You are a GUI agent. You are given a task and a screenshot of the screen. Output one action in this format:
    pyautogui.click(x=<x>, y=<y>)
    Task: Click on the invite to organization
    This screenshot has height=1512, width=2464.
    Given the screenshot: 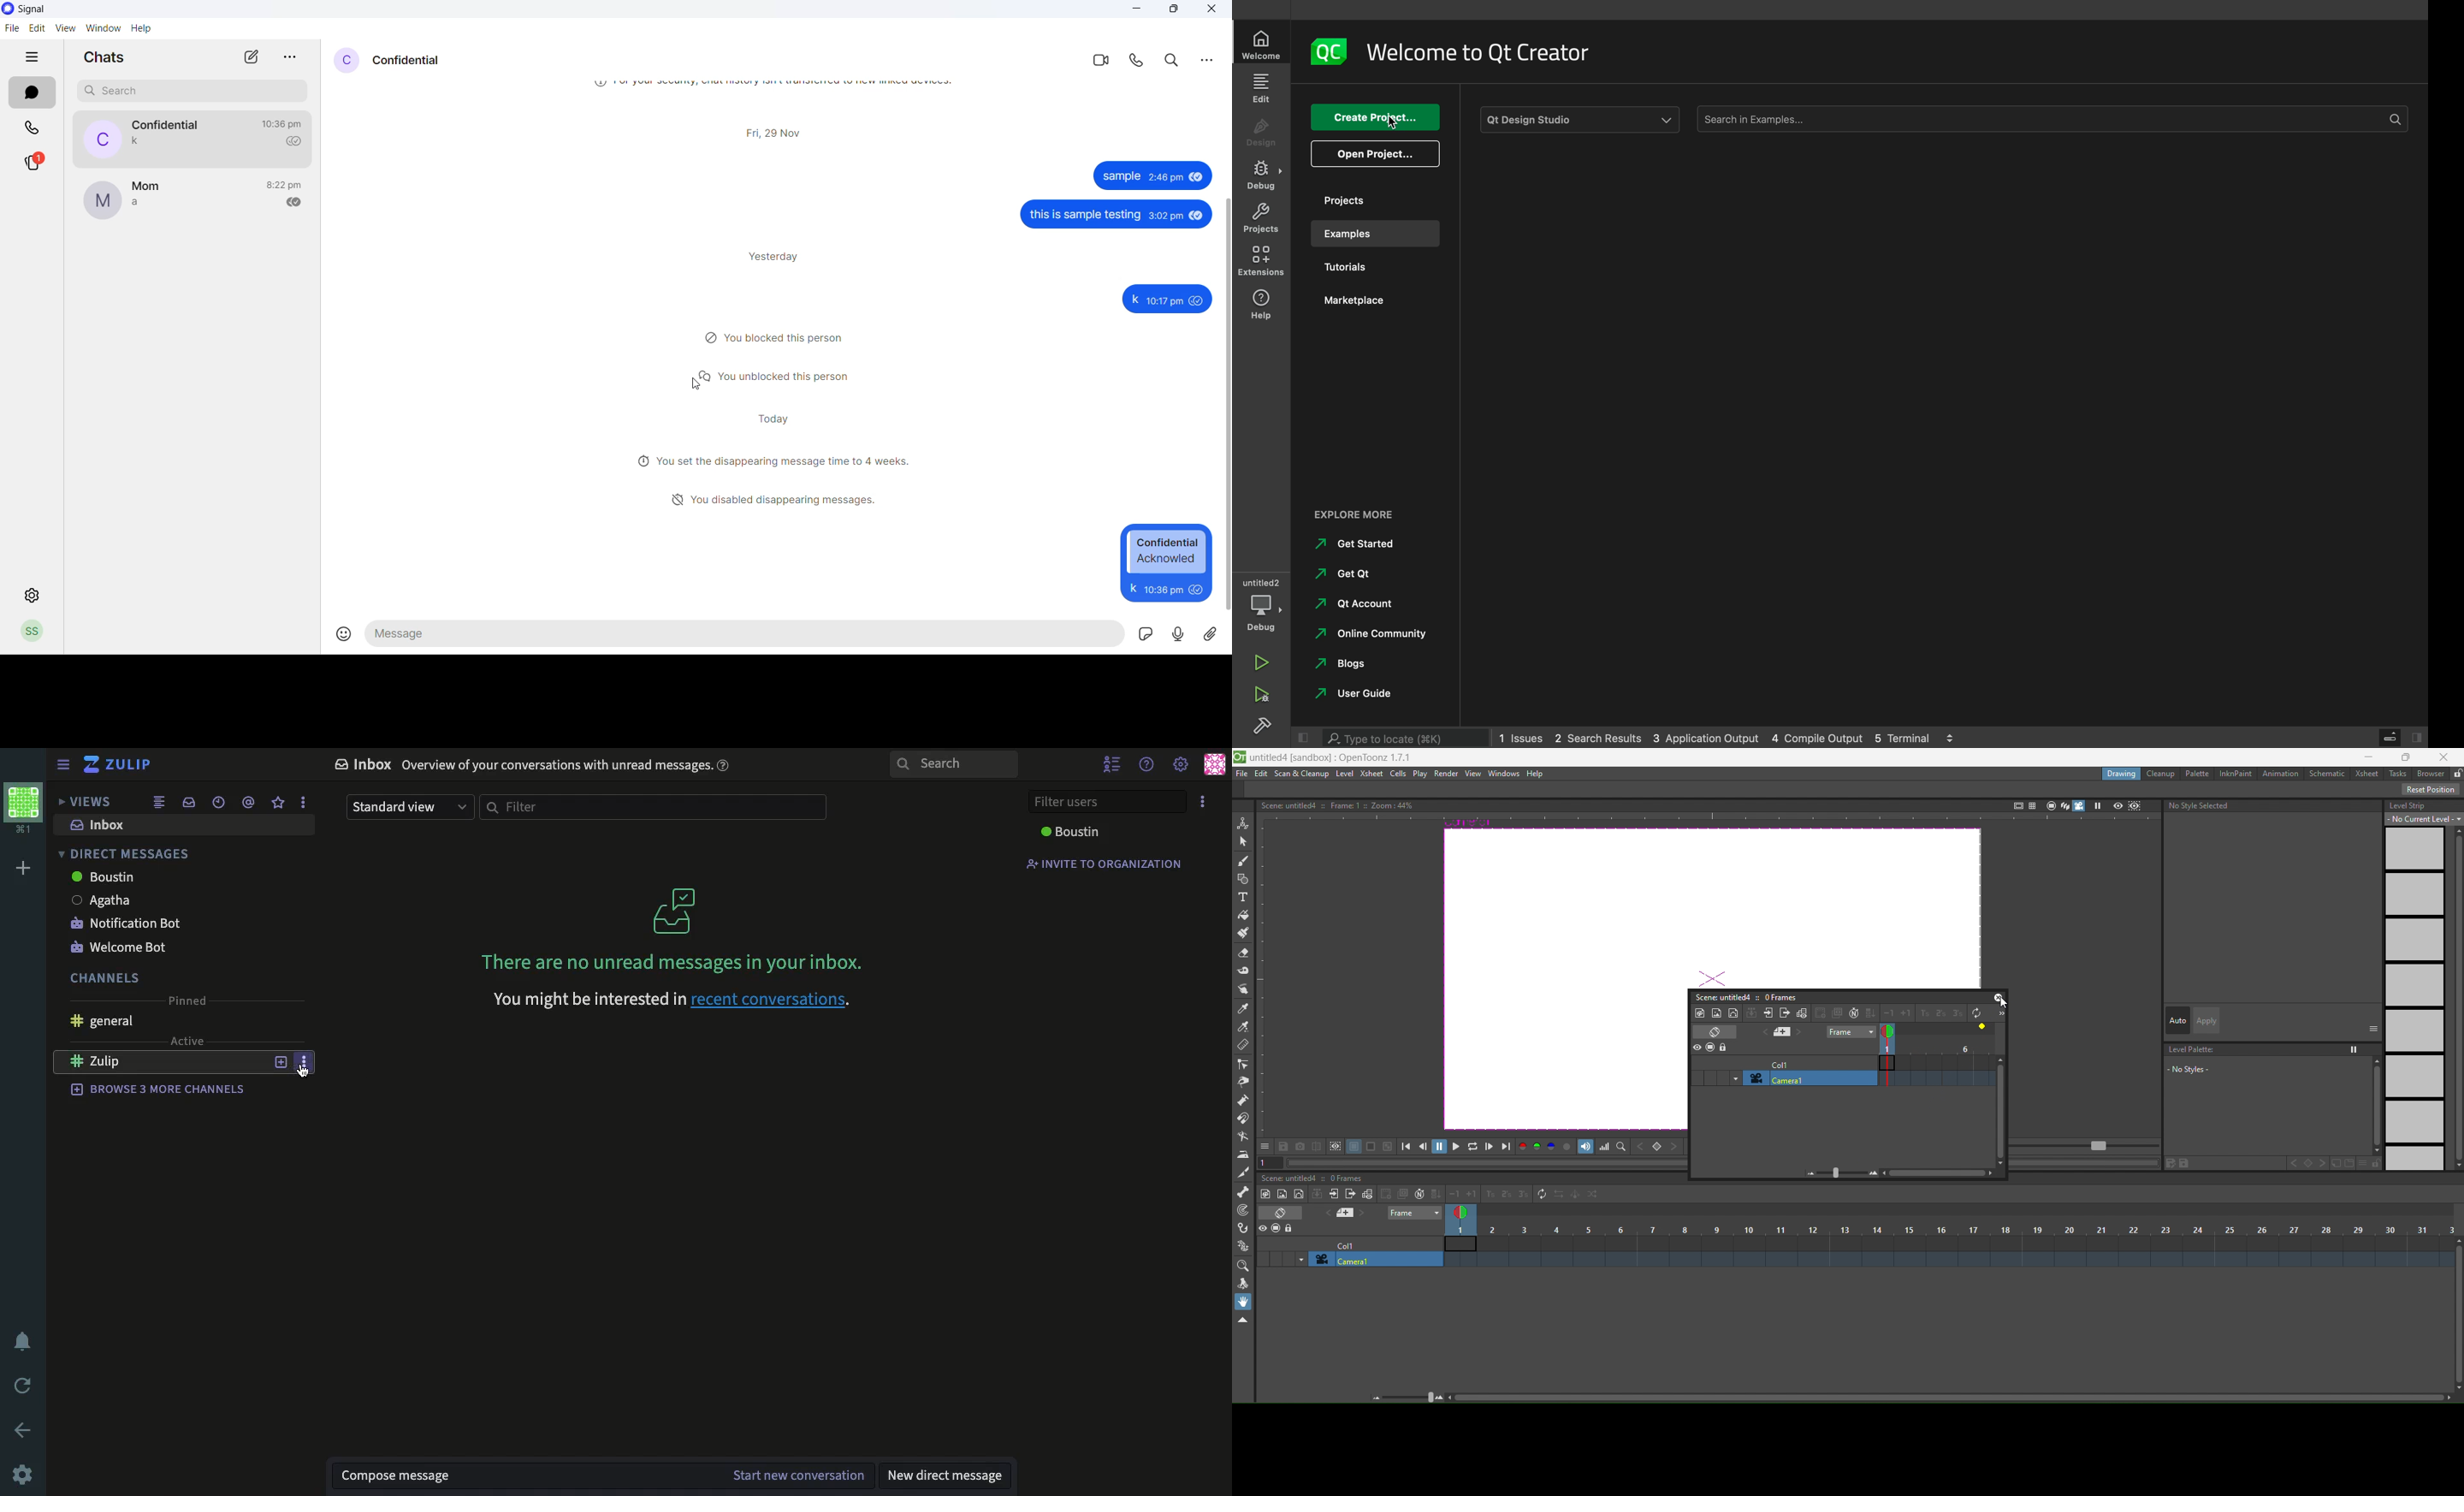 What is the action you would take?
    pyautogui.click(x=1103, y=864)
    